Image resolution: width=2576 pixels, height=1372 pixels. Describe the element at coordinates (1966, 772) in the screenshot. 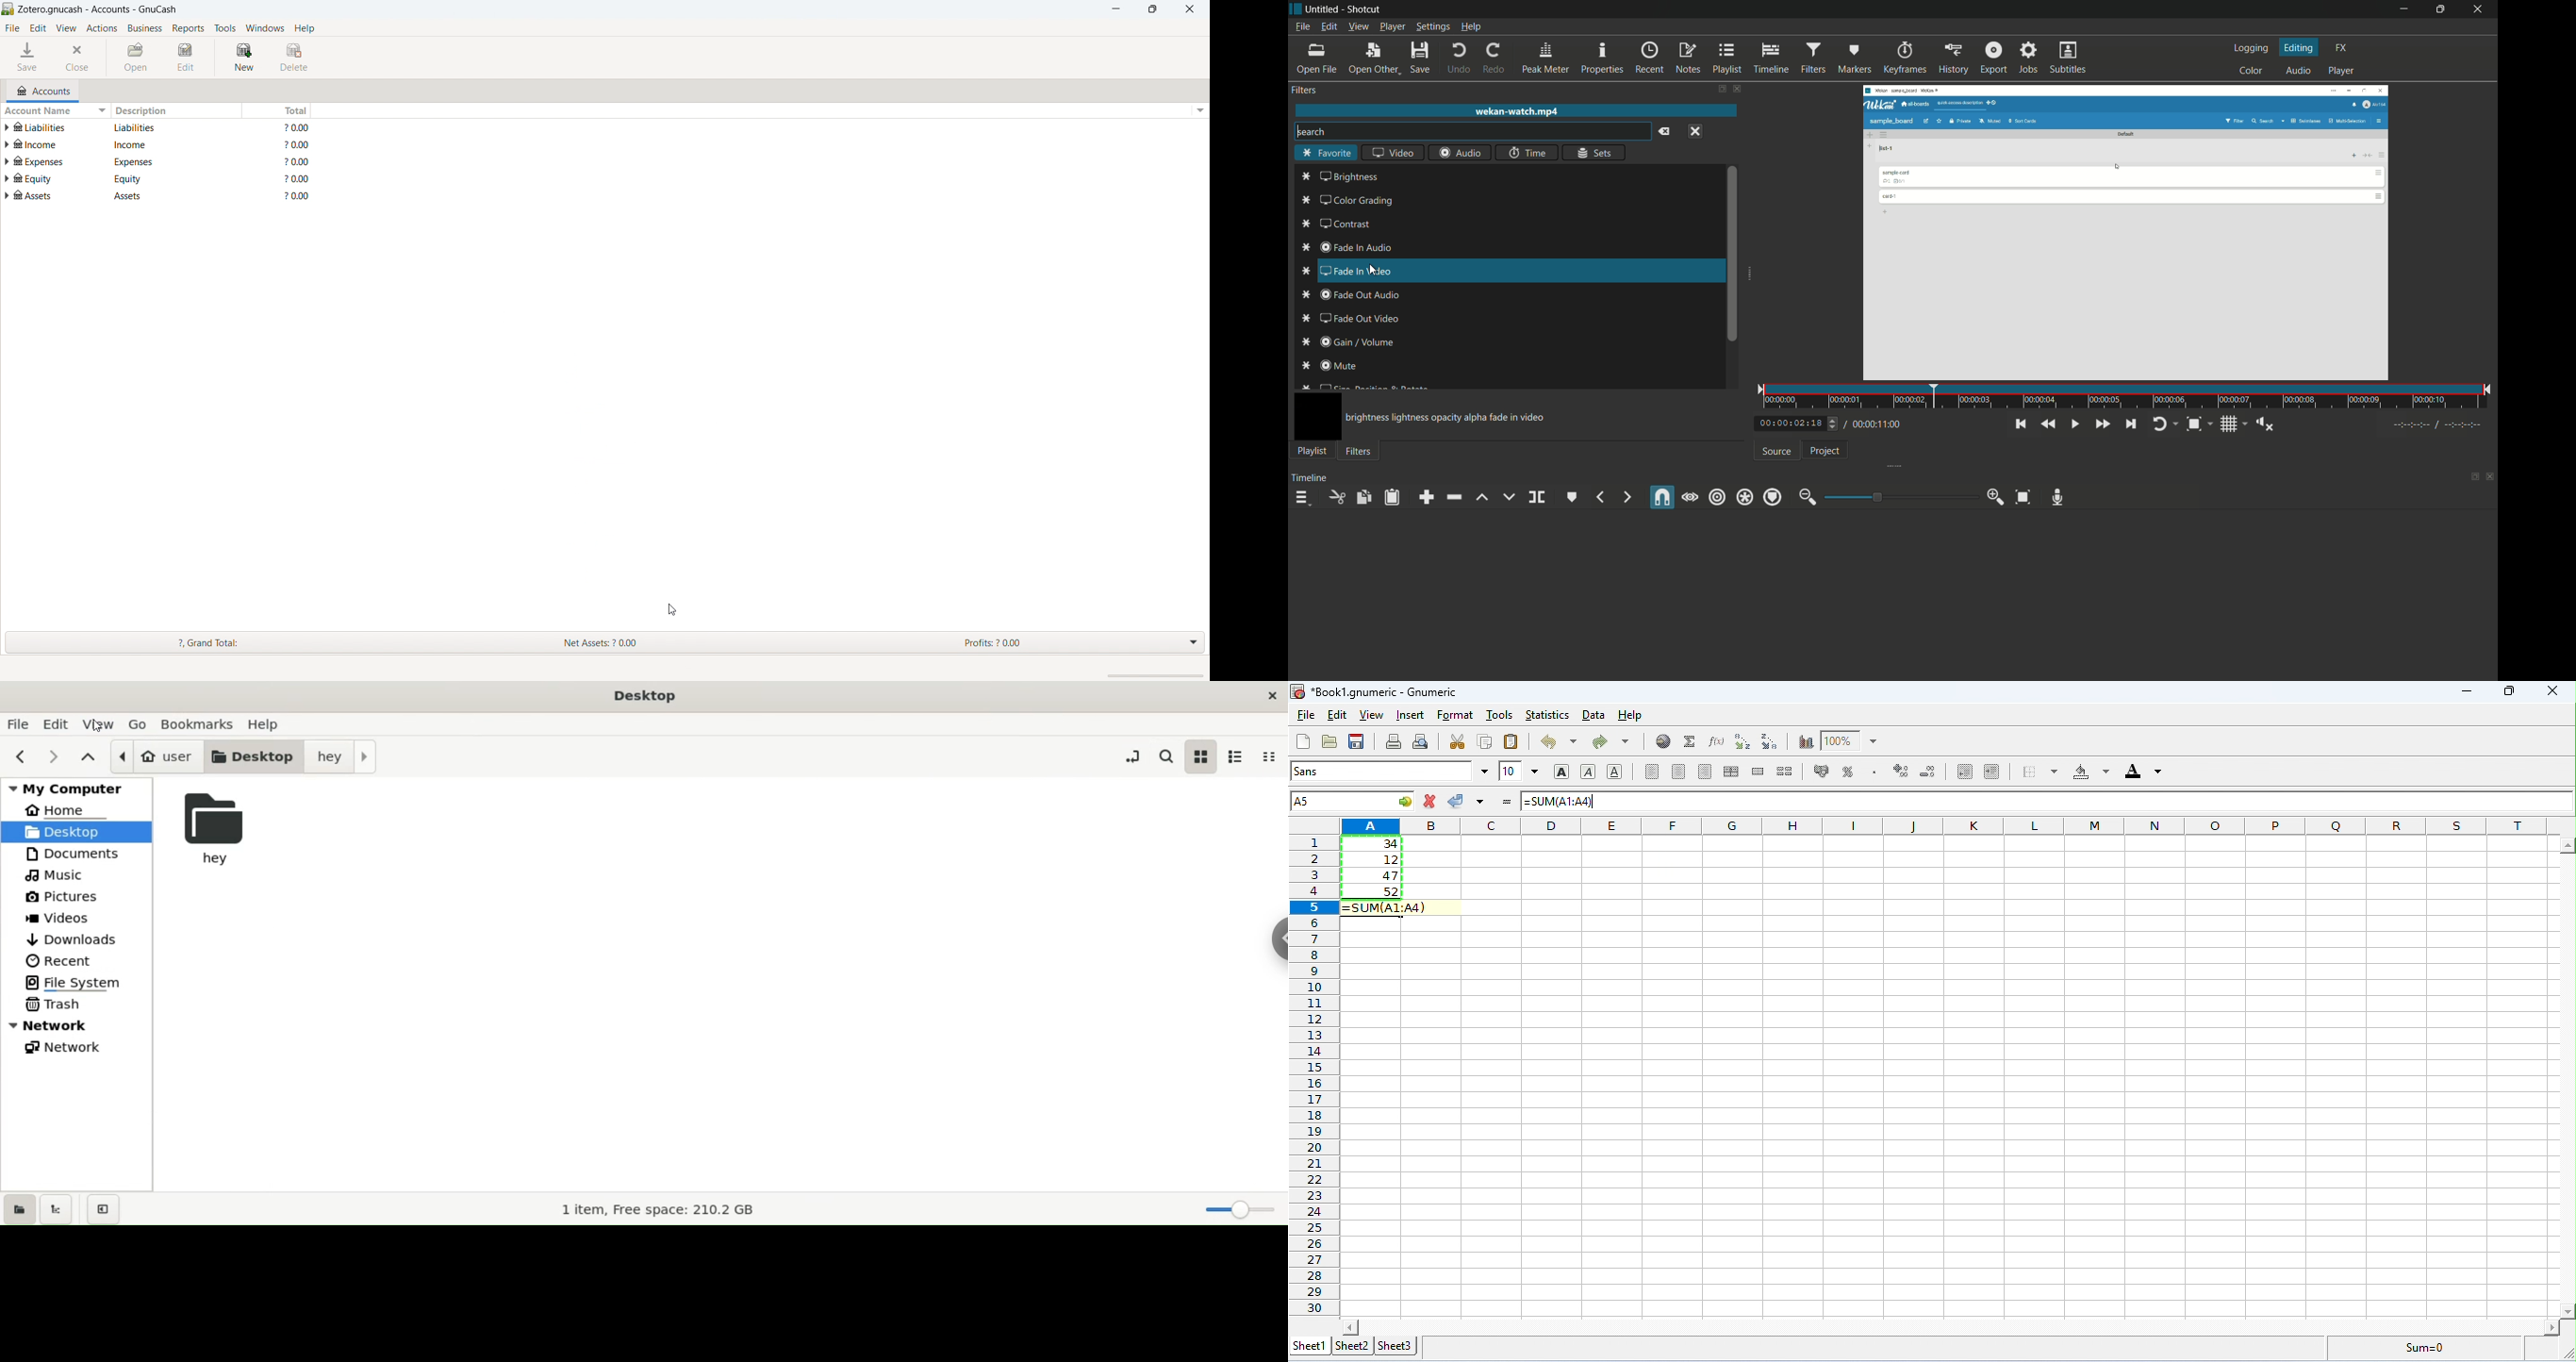

I see `decrease indent` at that location.